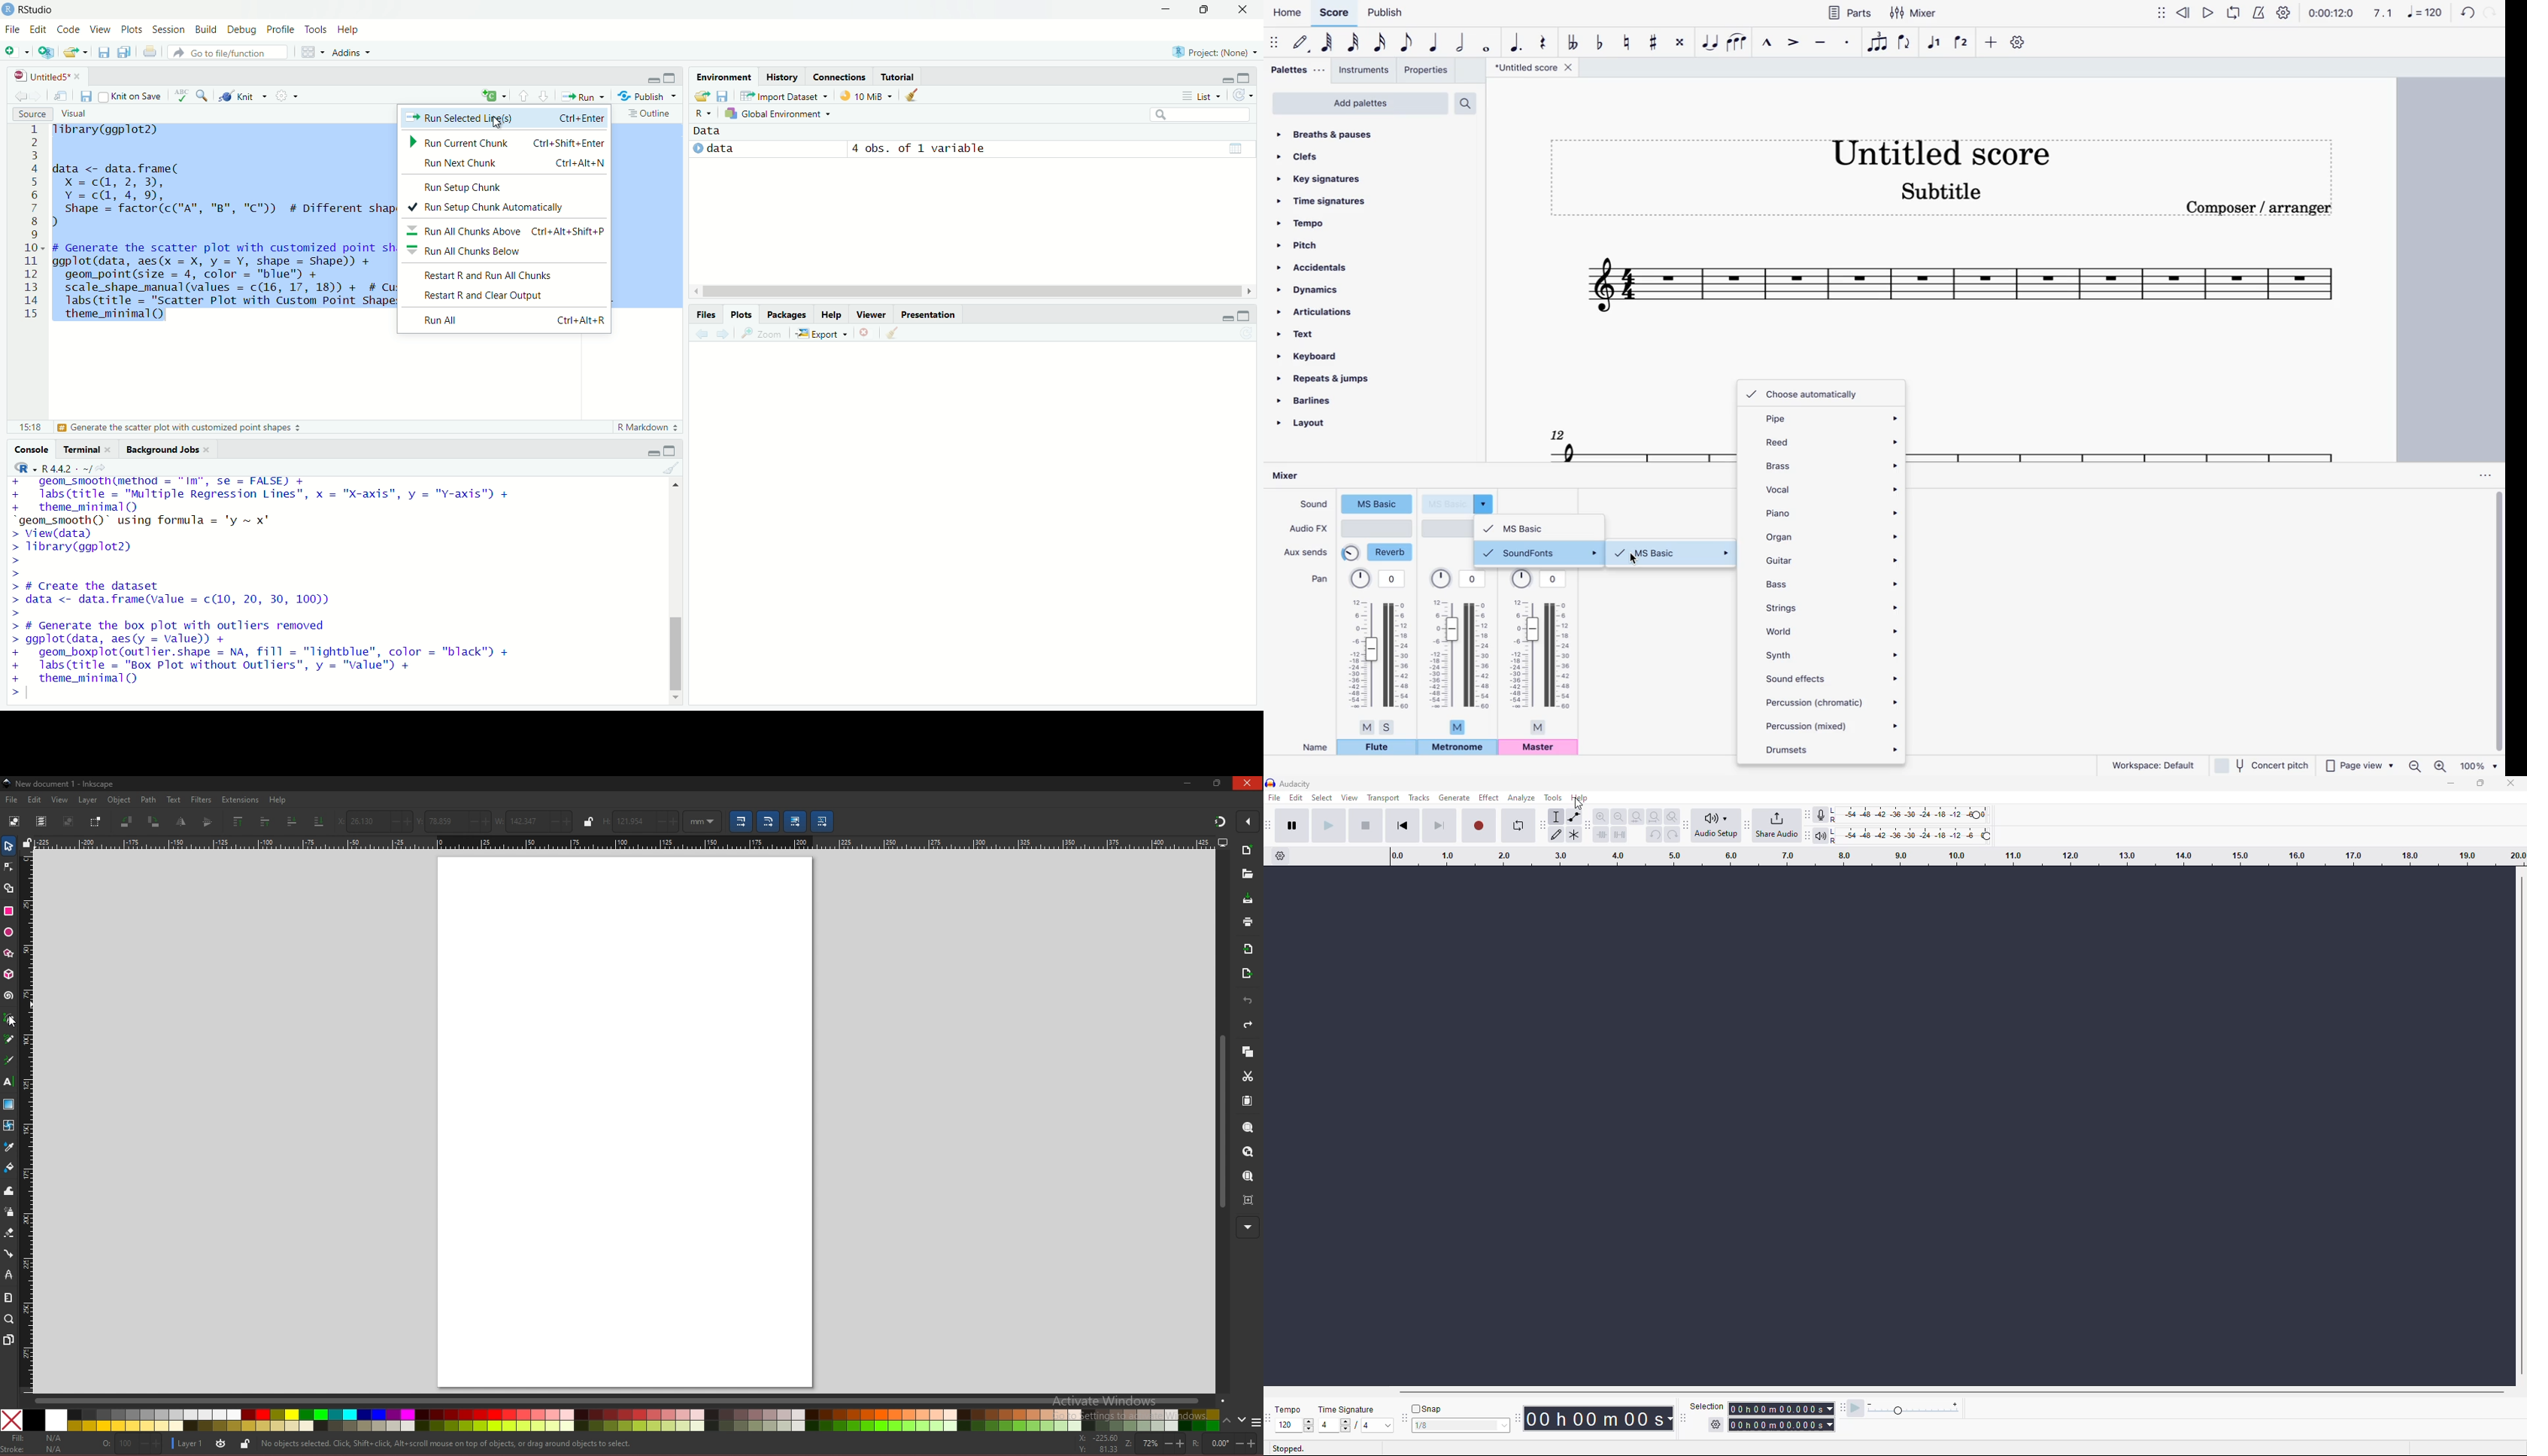 Image resolution: width=2548 pixels, height=1456 pixels. I want to click on staccato, so click(1846, 46).